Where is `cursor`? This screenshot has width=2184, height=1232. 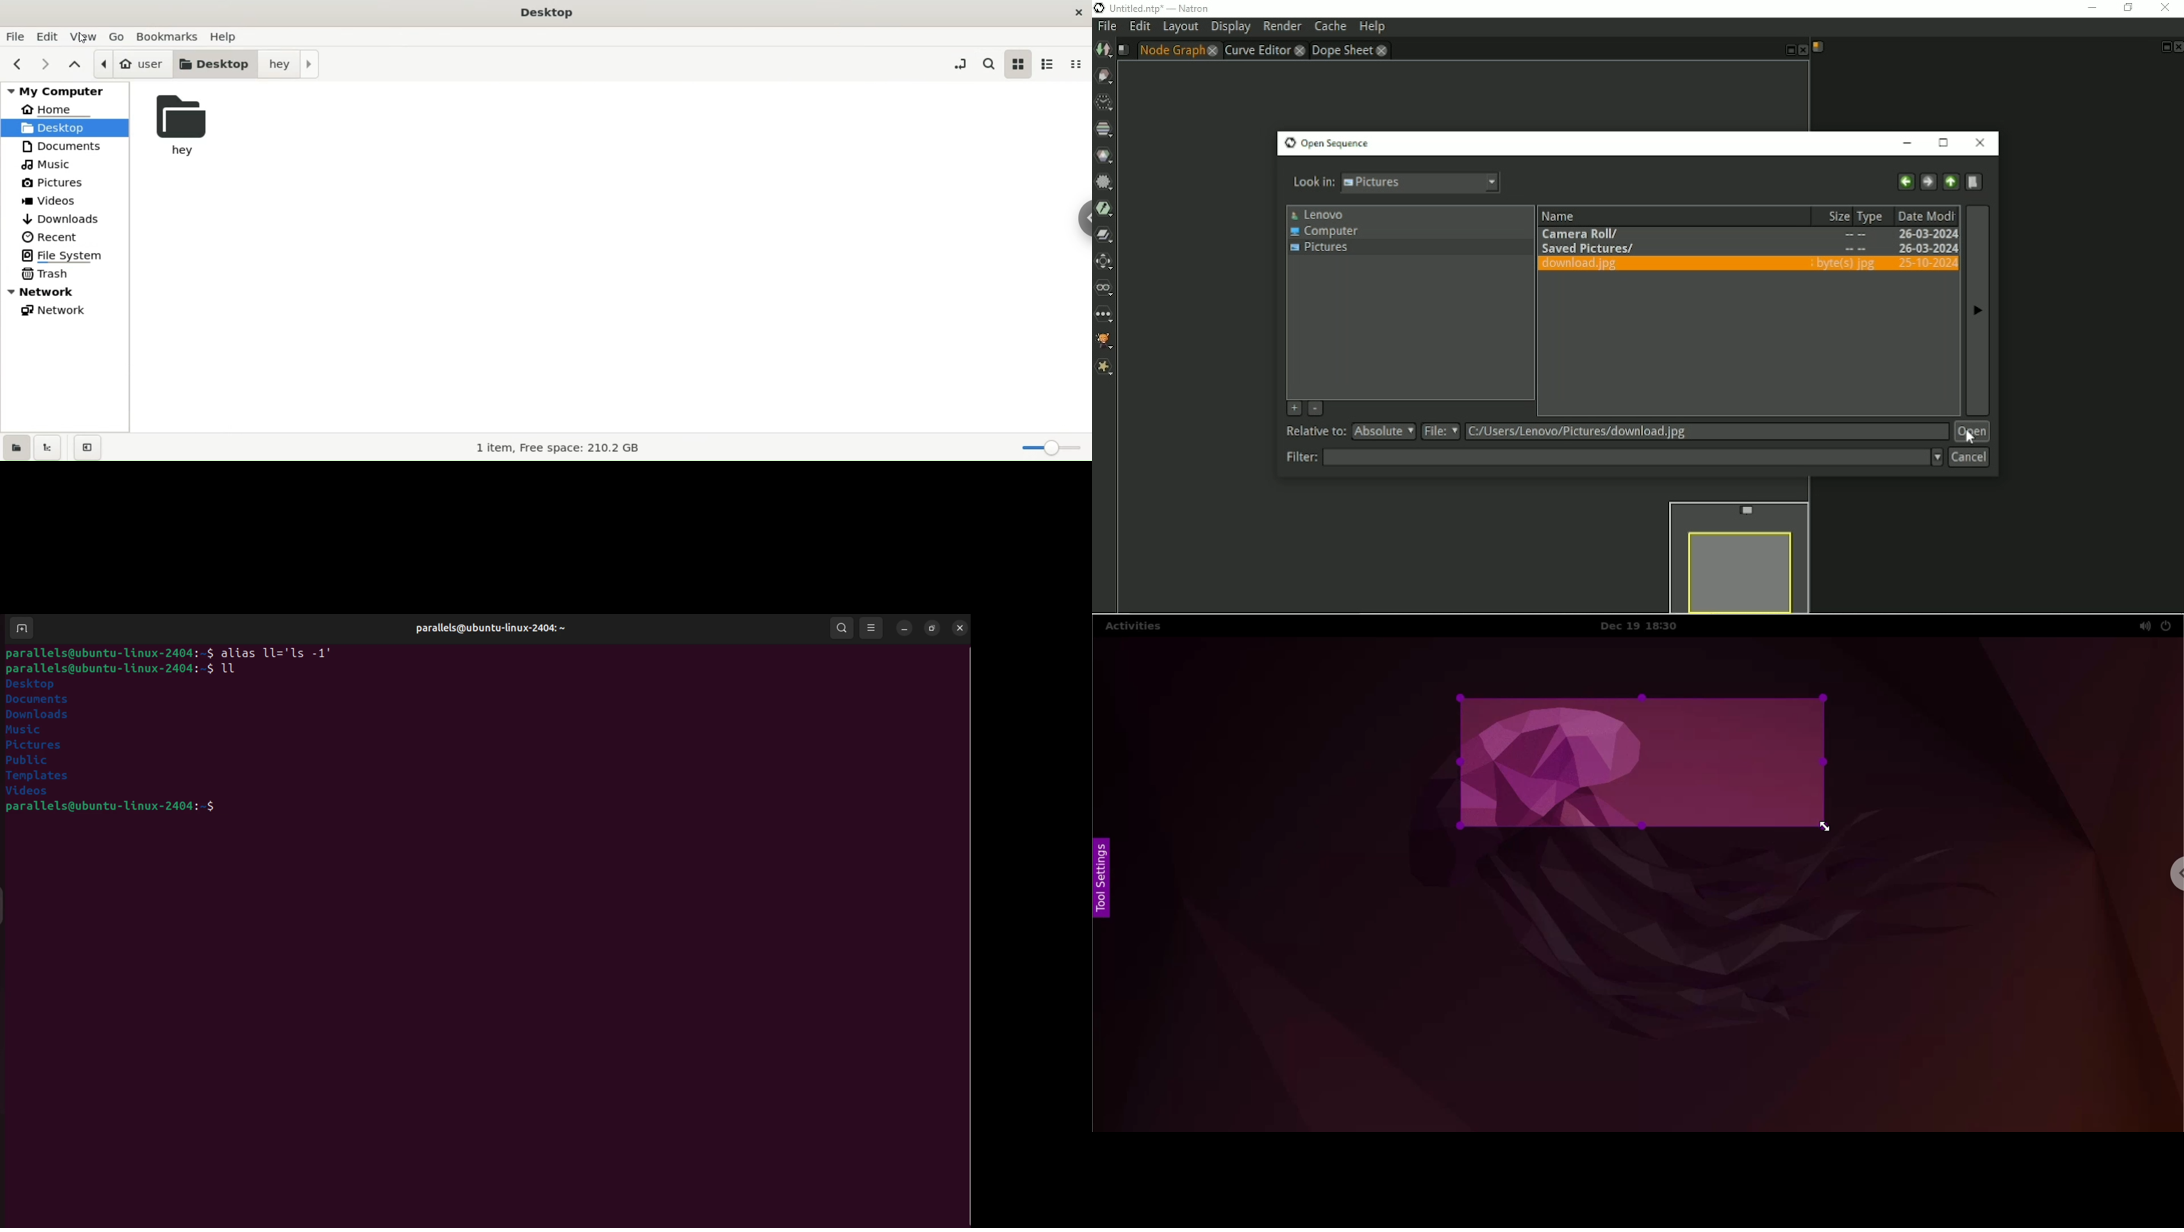
cursor is located at coordinates (82, 36).